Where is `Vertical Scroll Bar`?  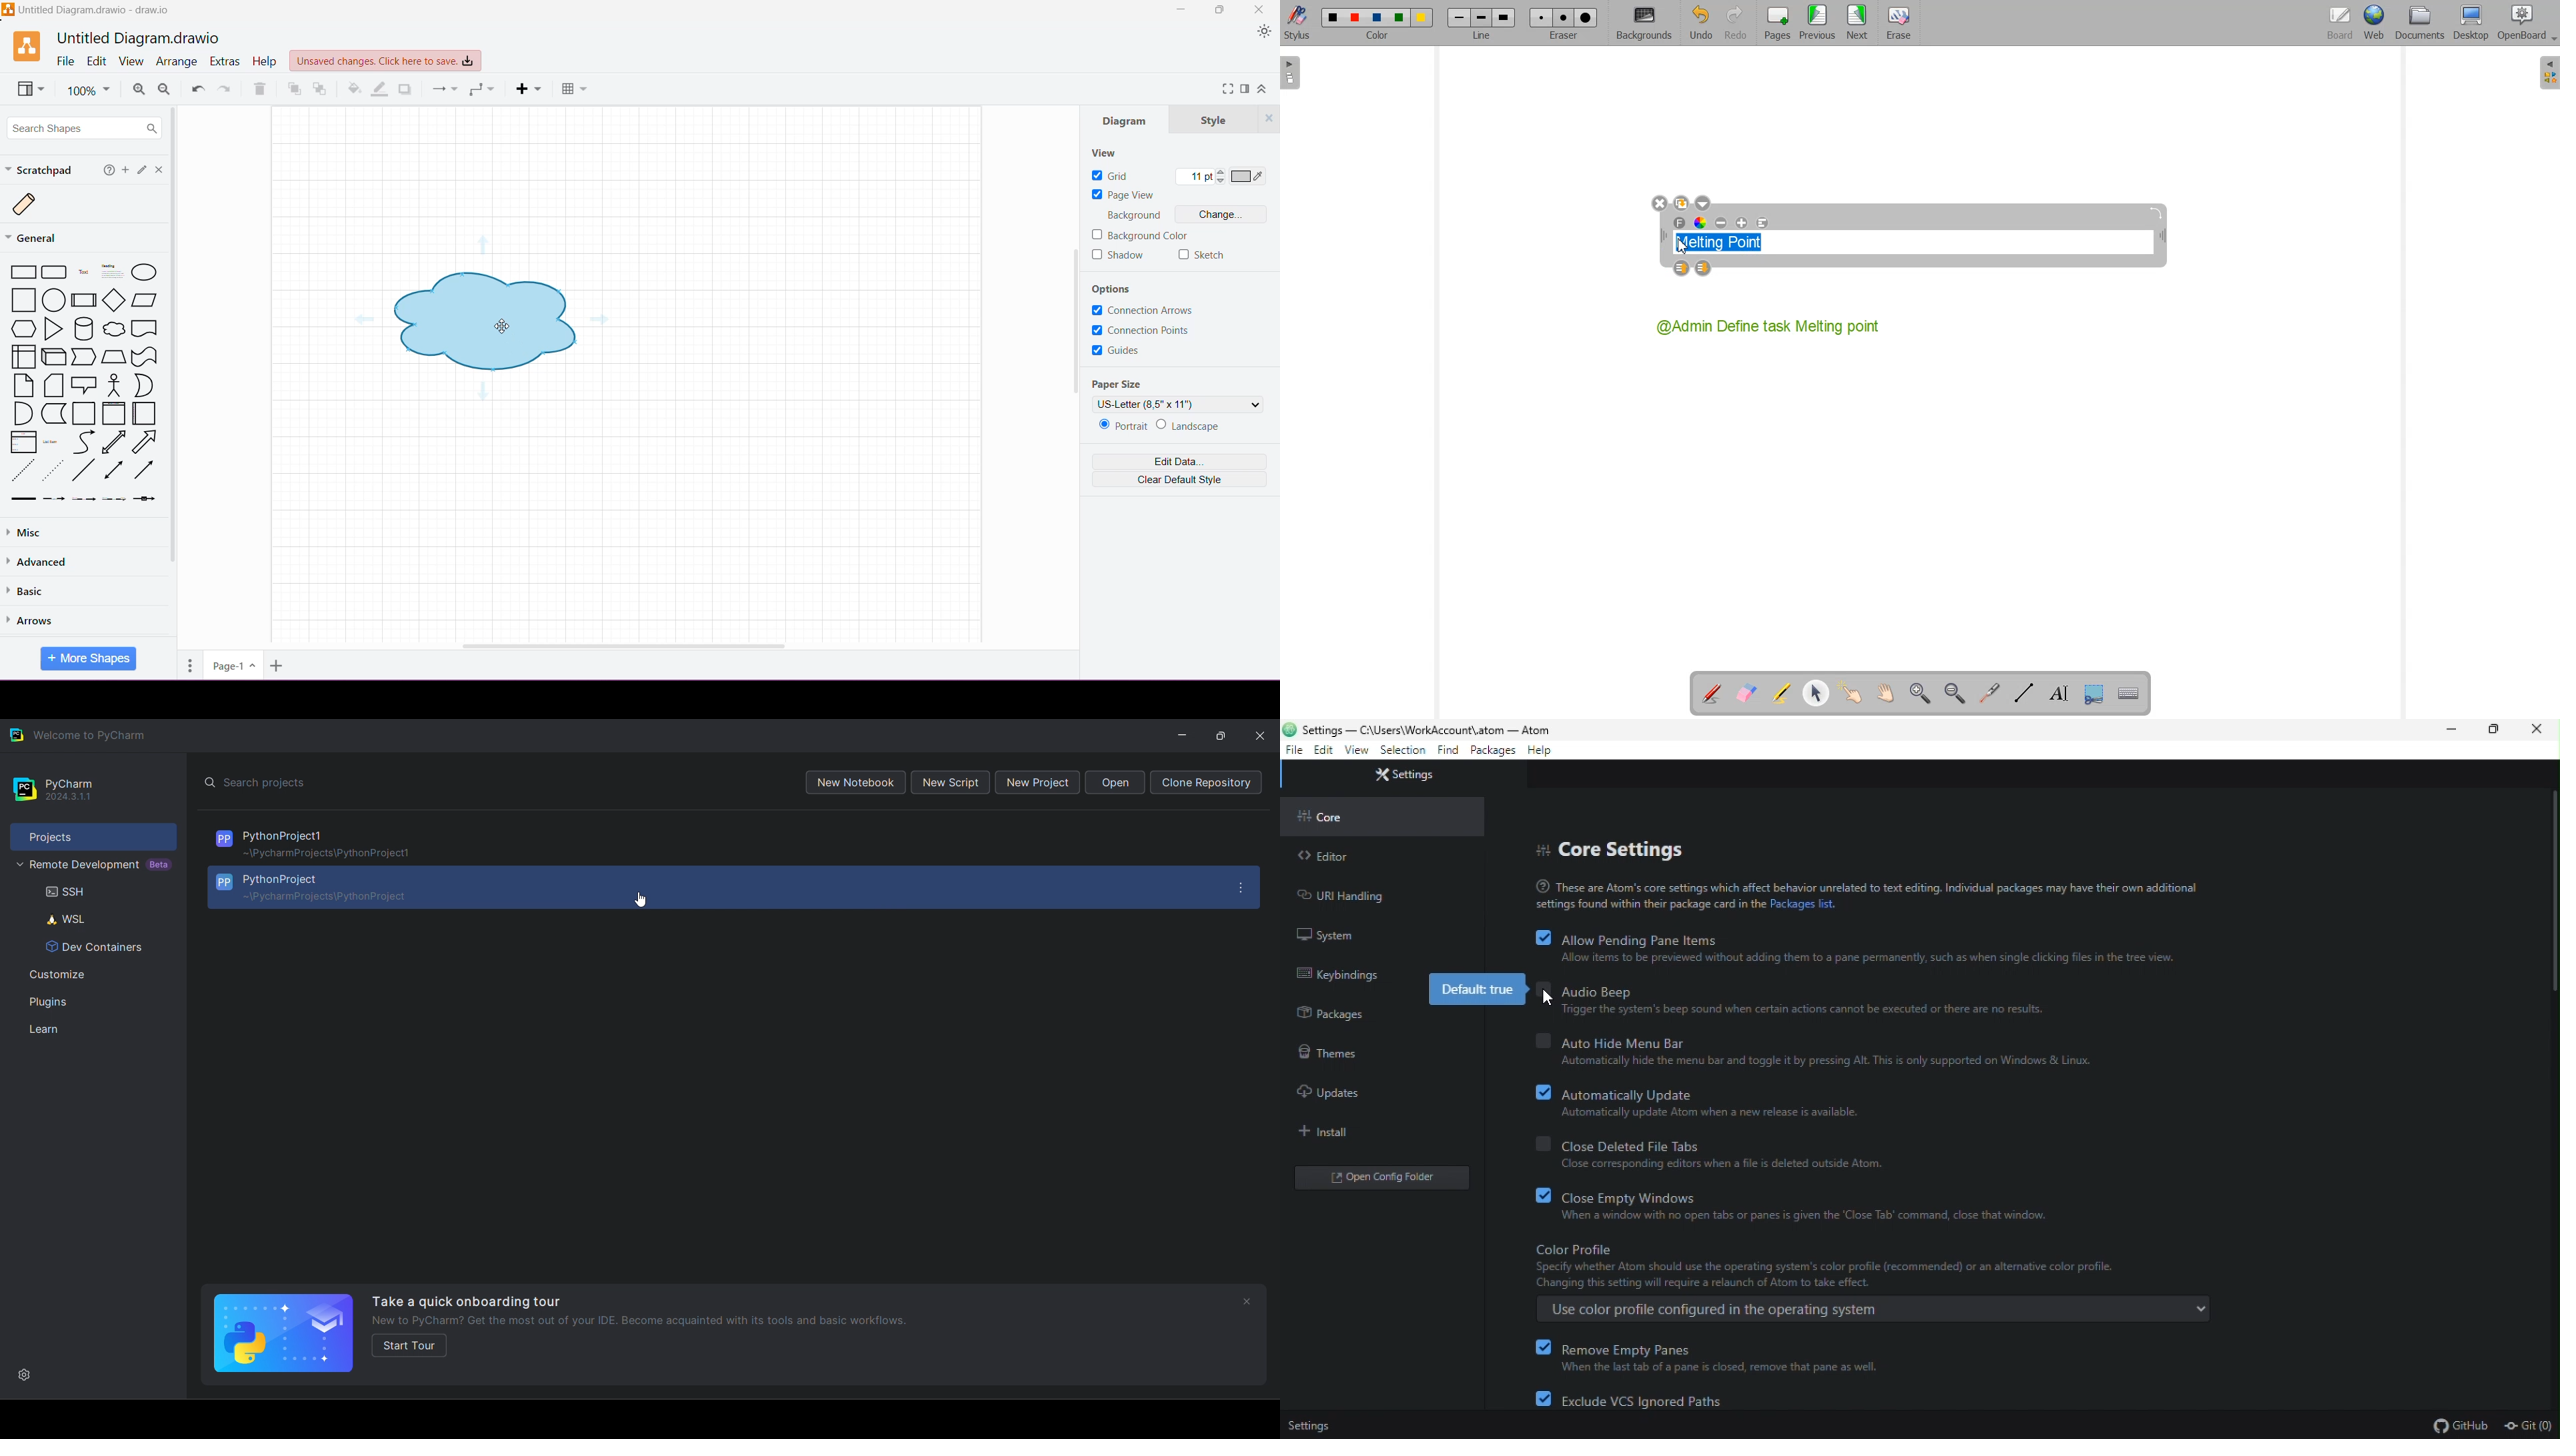
Vertical Scroll Bar is located at coordinates (176, 372).